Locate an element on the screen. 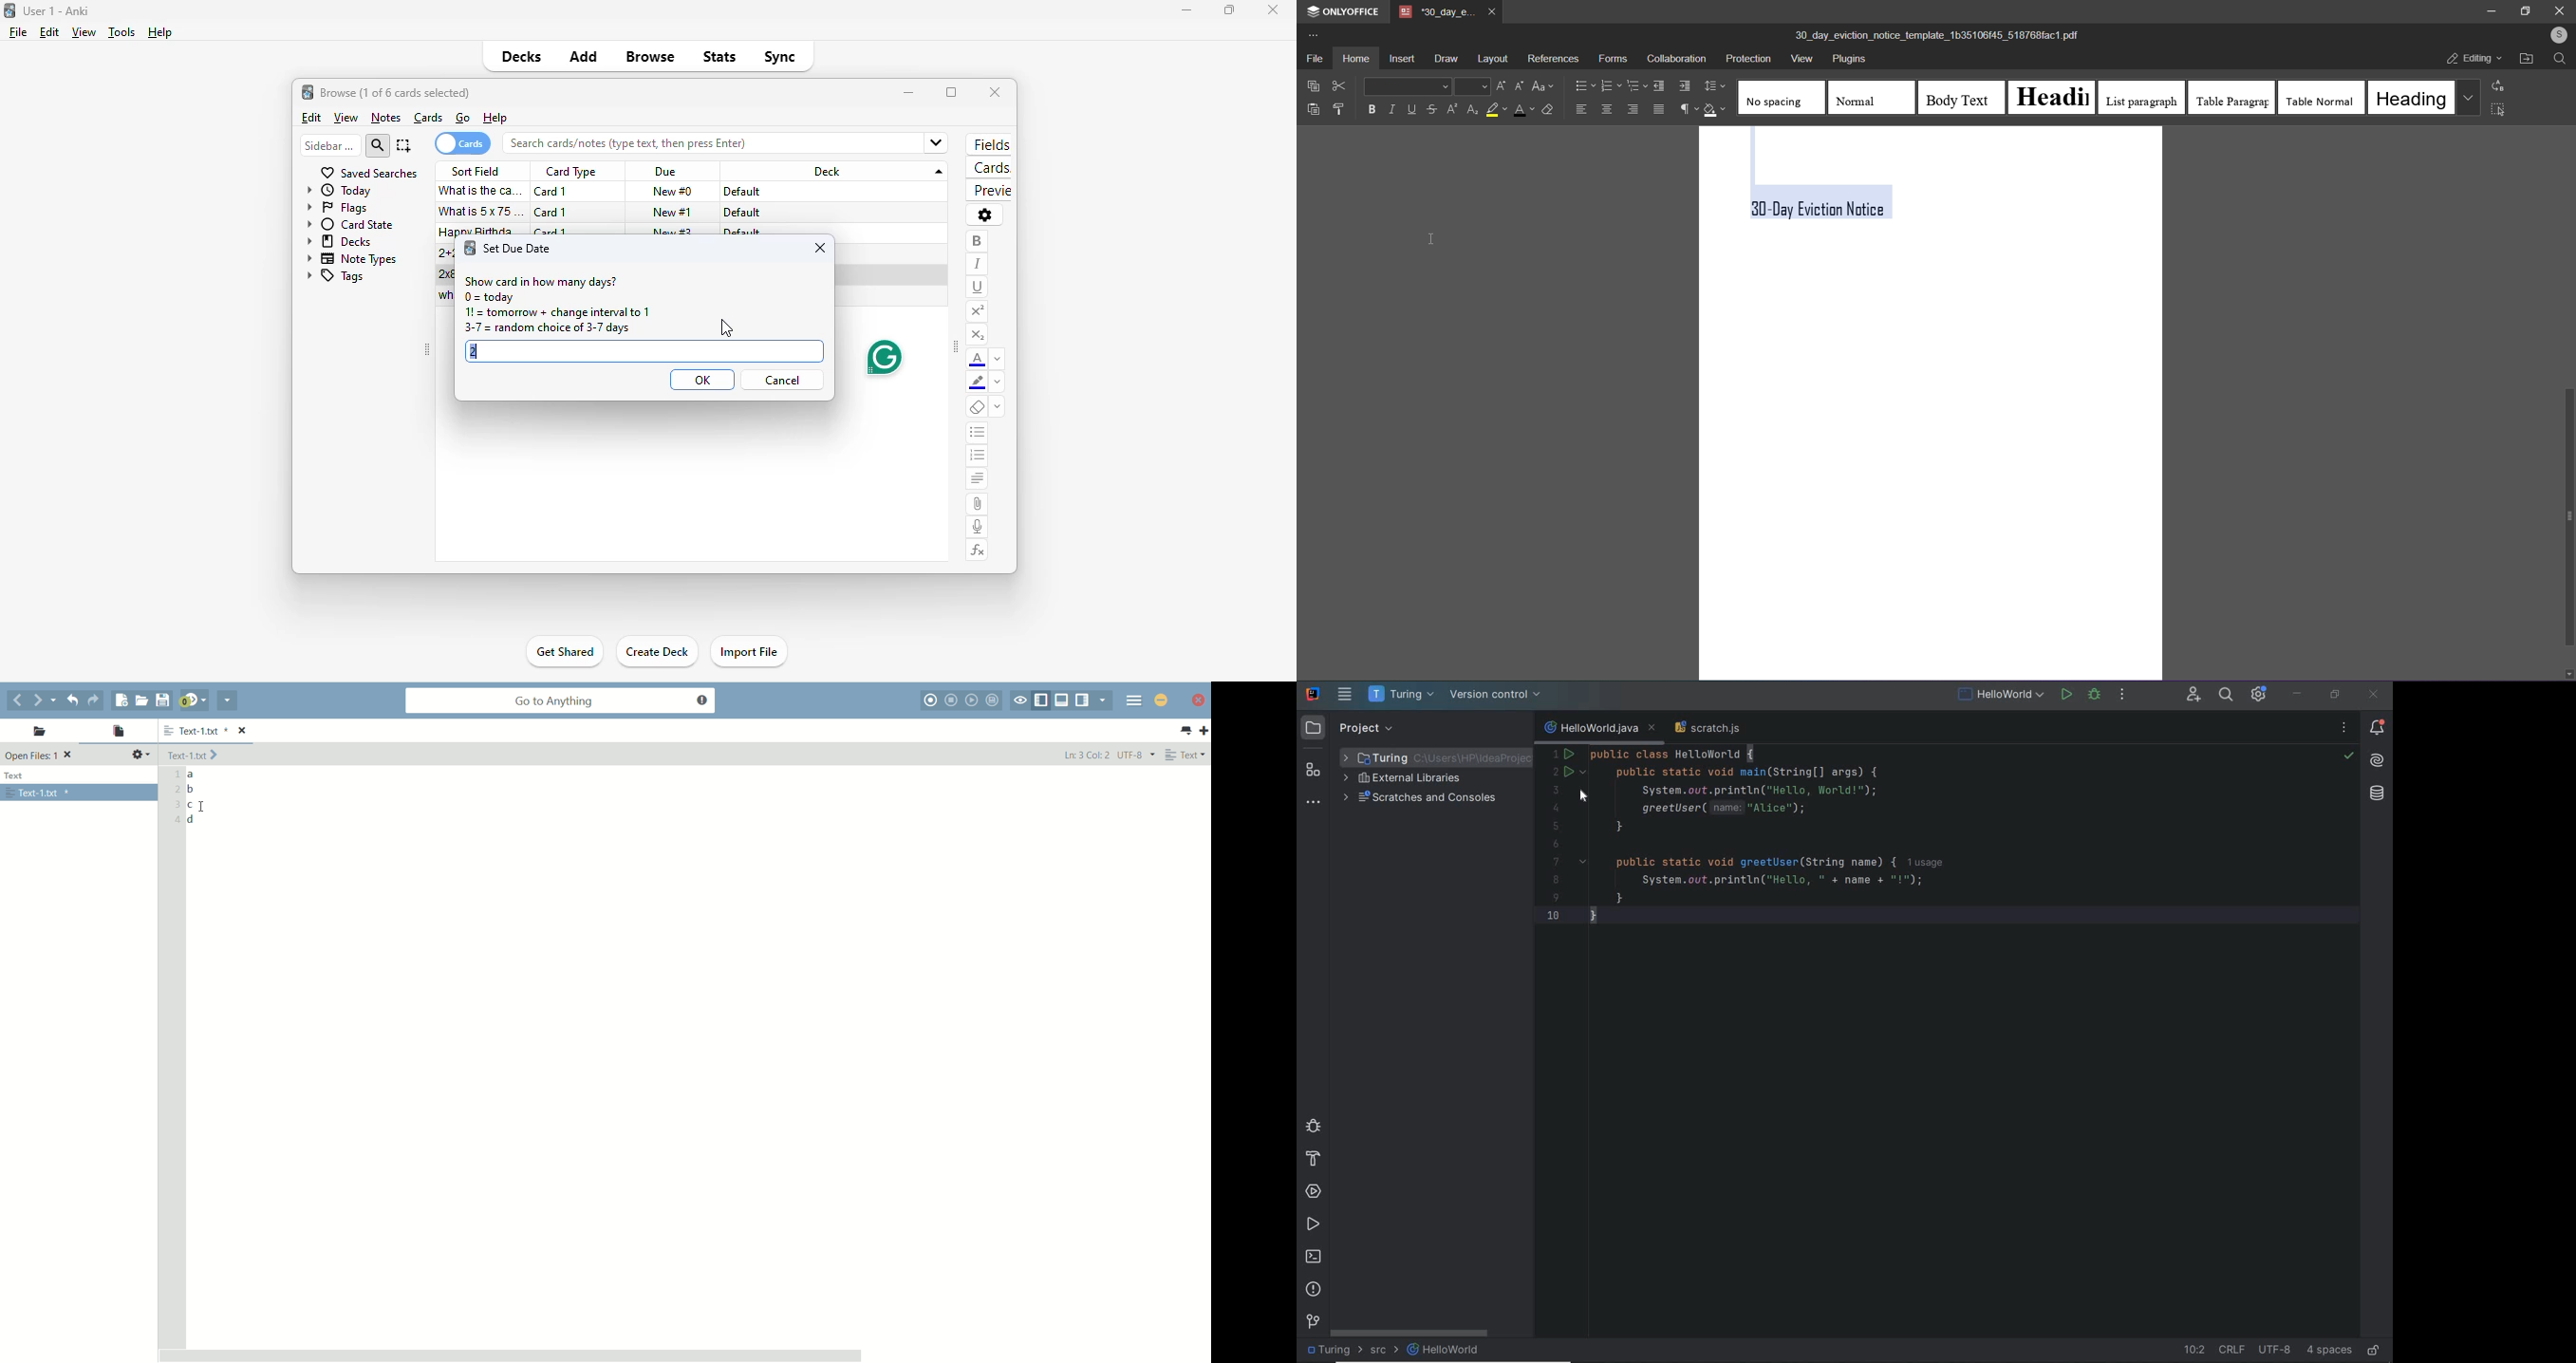 The image size is (2576, 1372). cards is located at coordinates (462, 143).